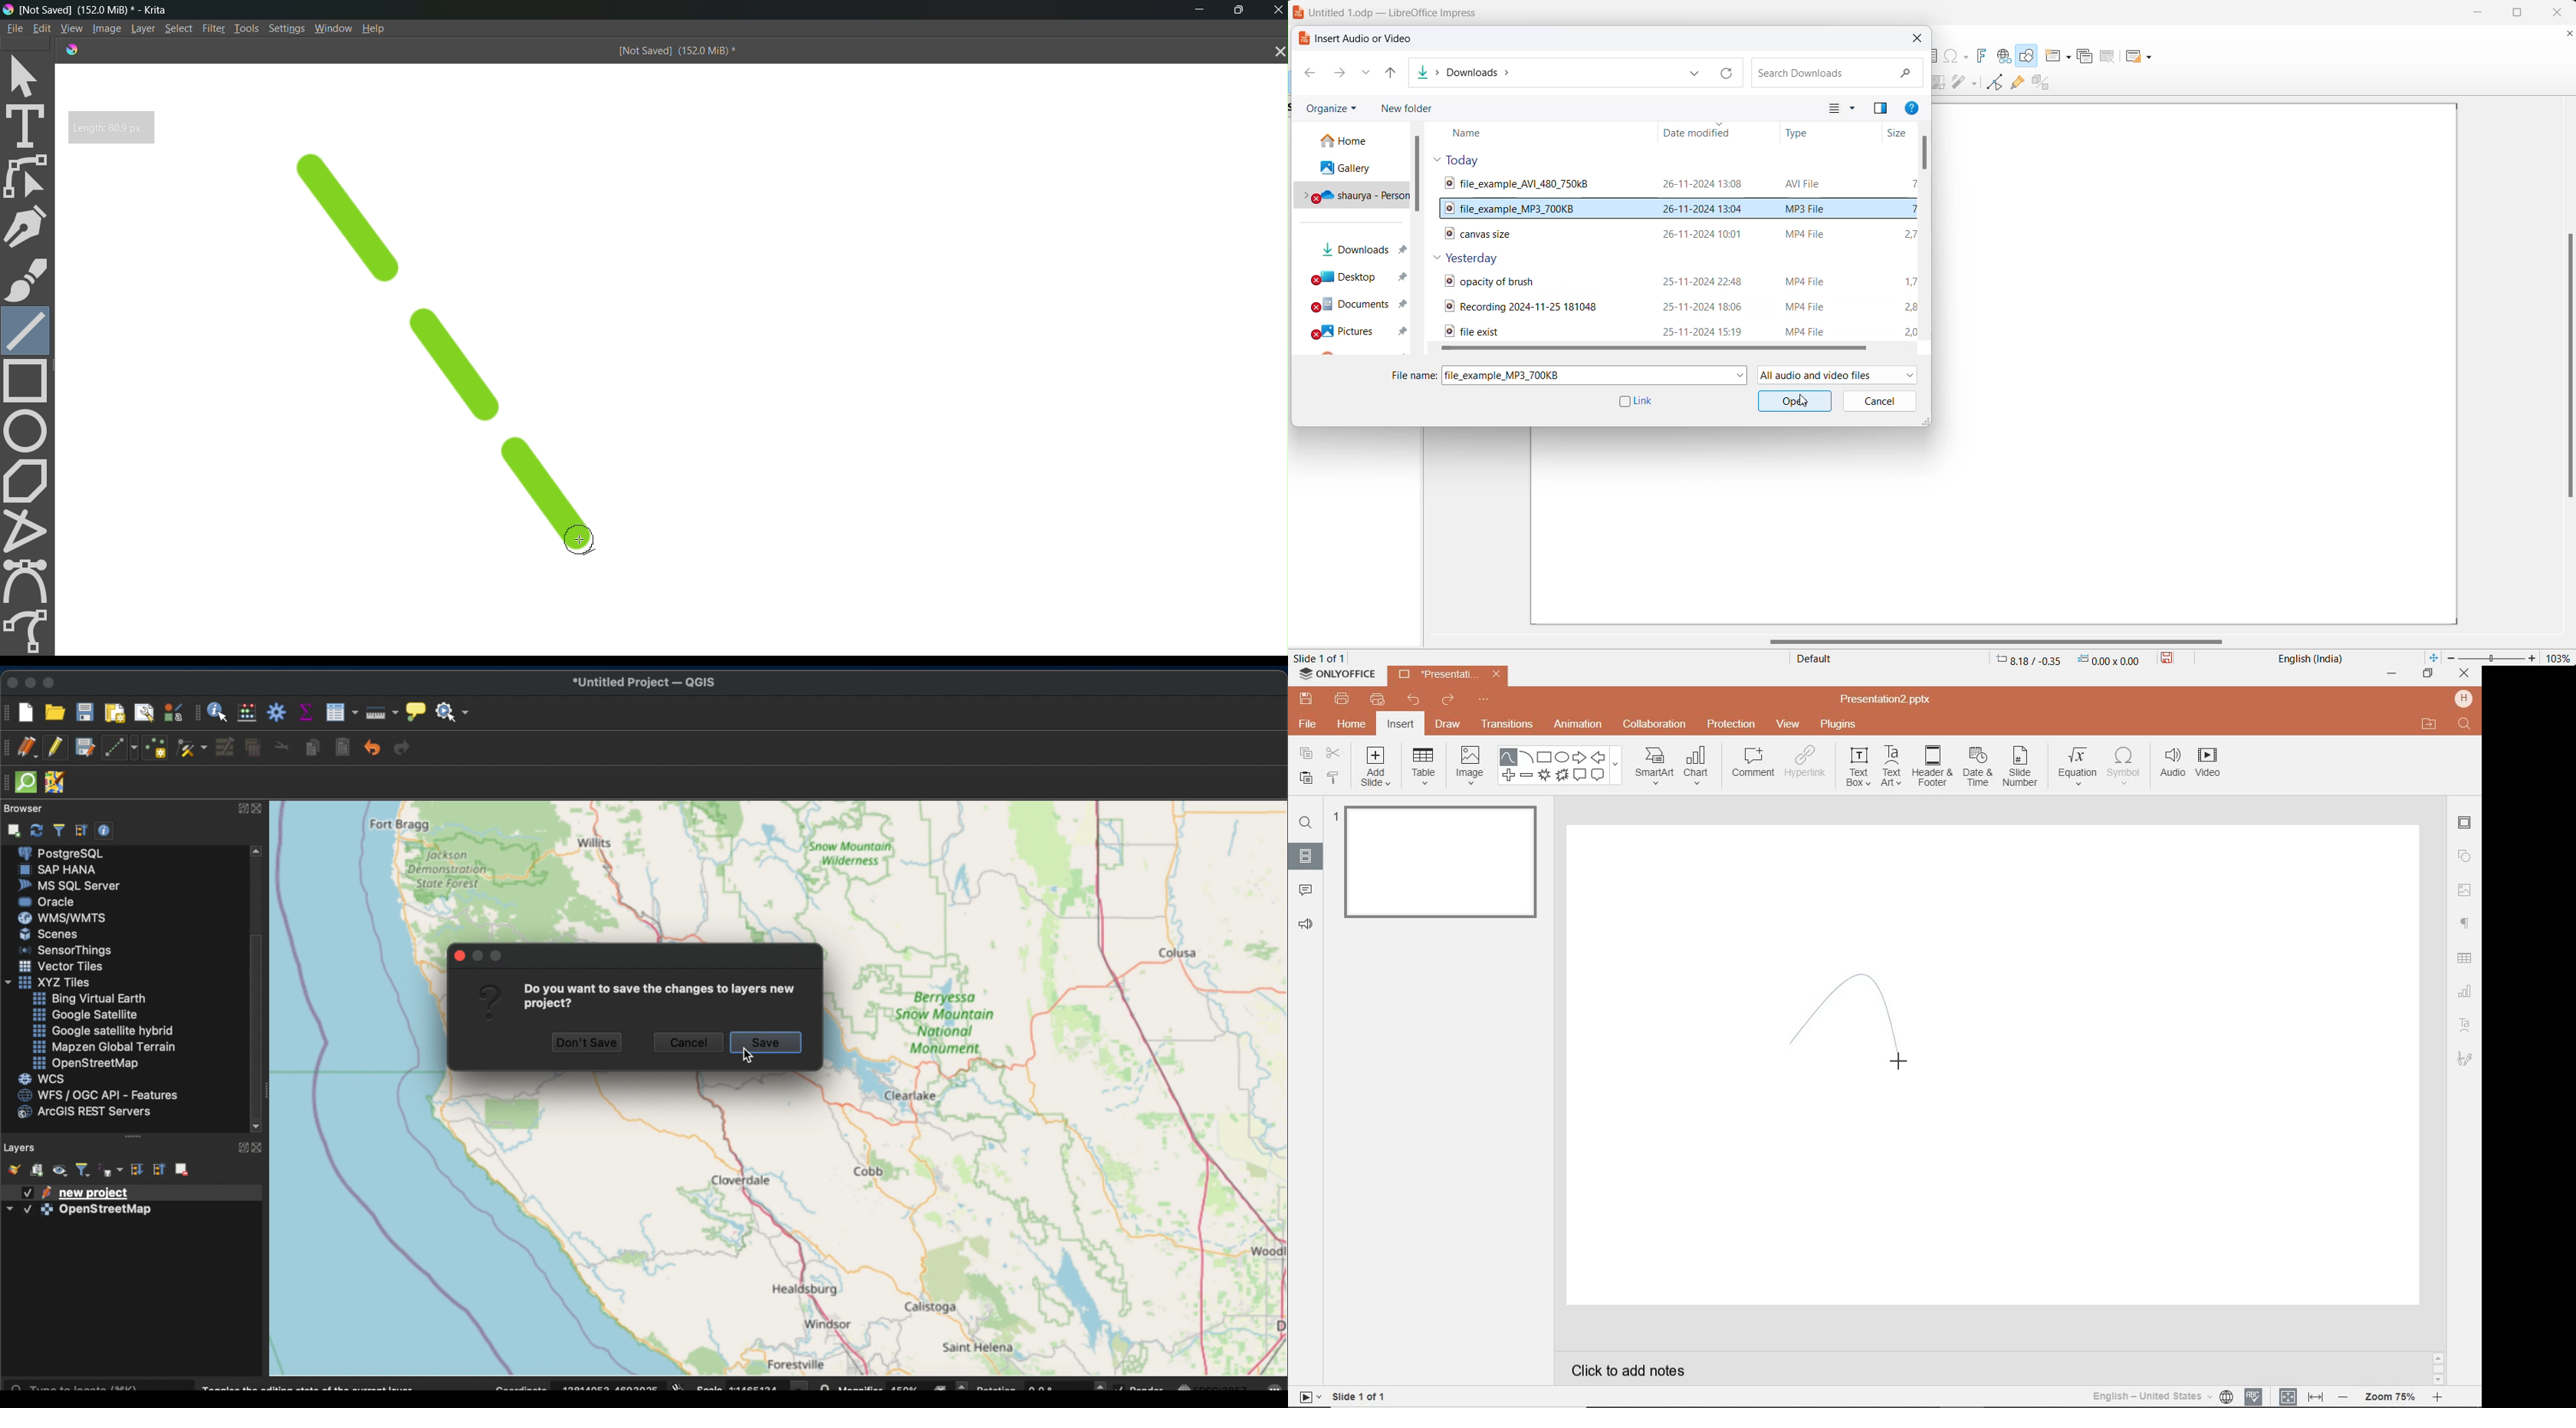  Describe the element at coordinates (2078, 764) in the screenshot. I see `EQUATION` at that location.